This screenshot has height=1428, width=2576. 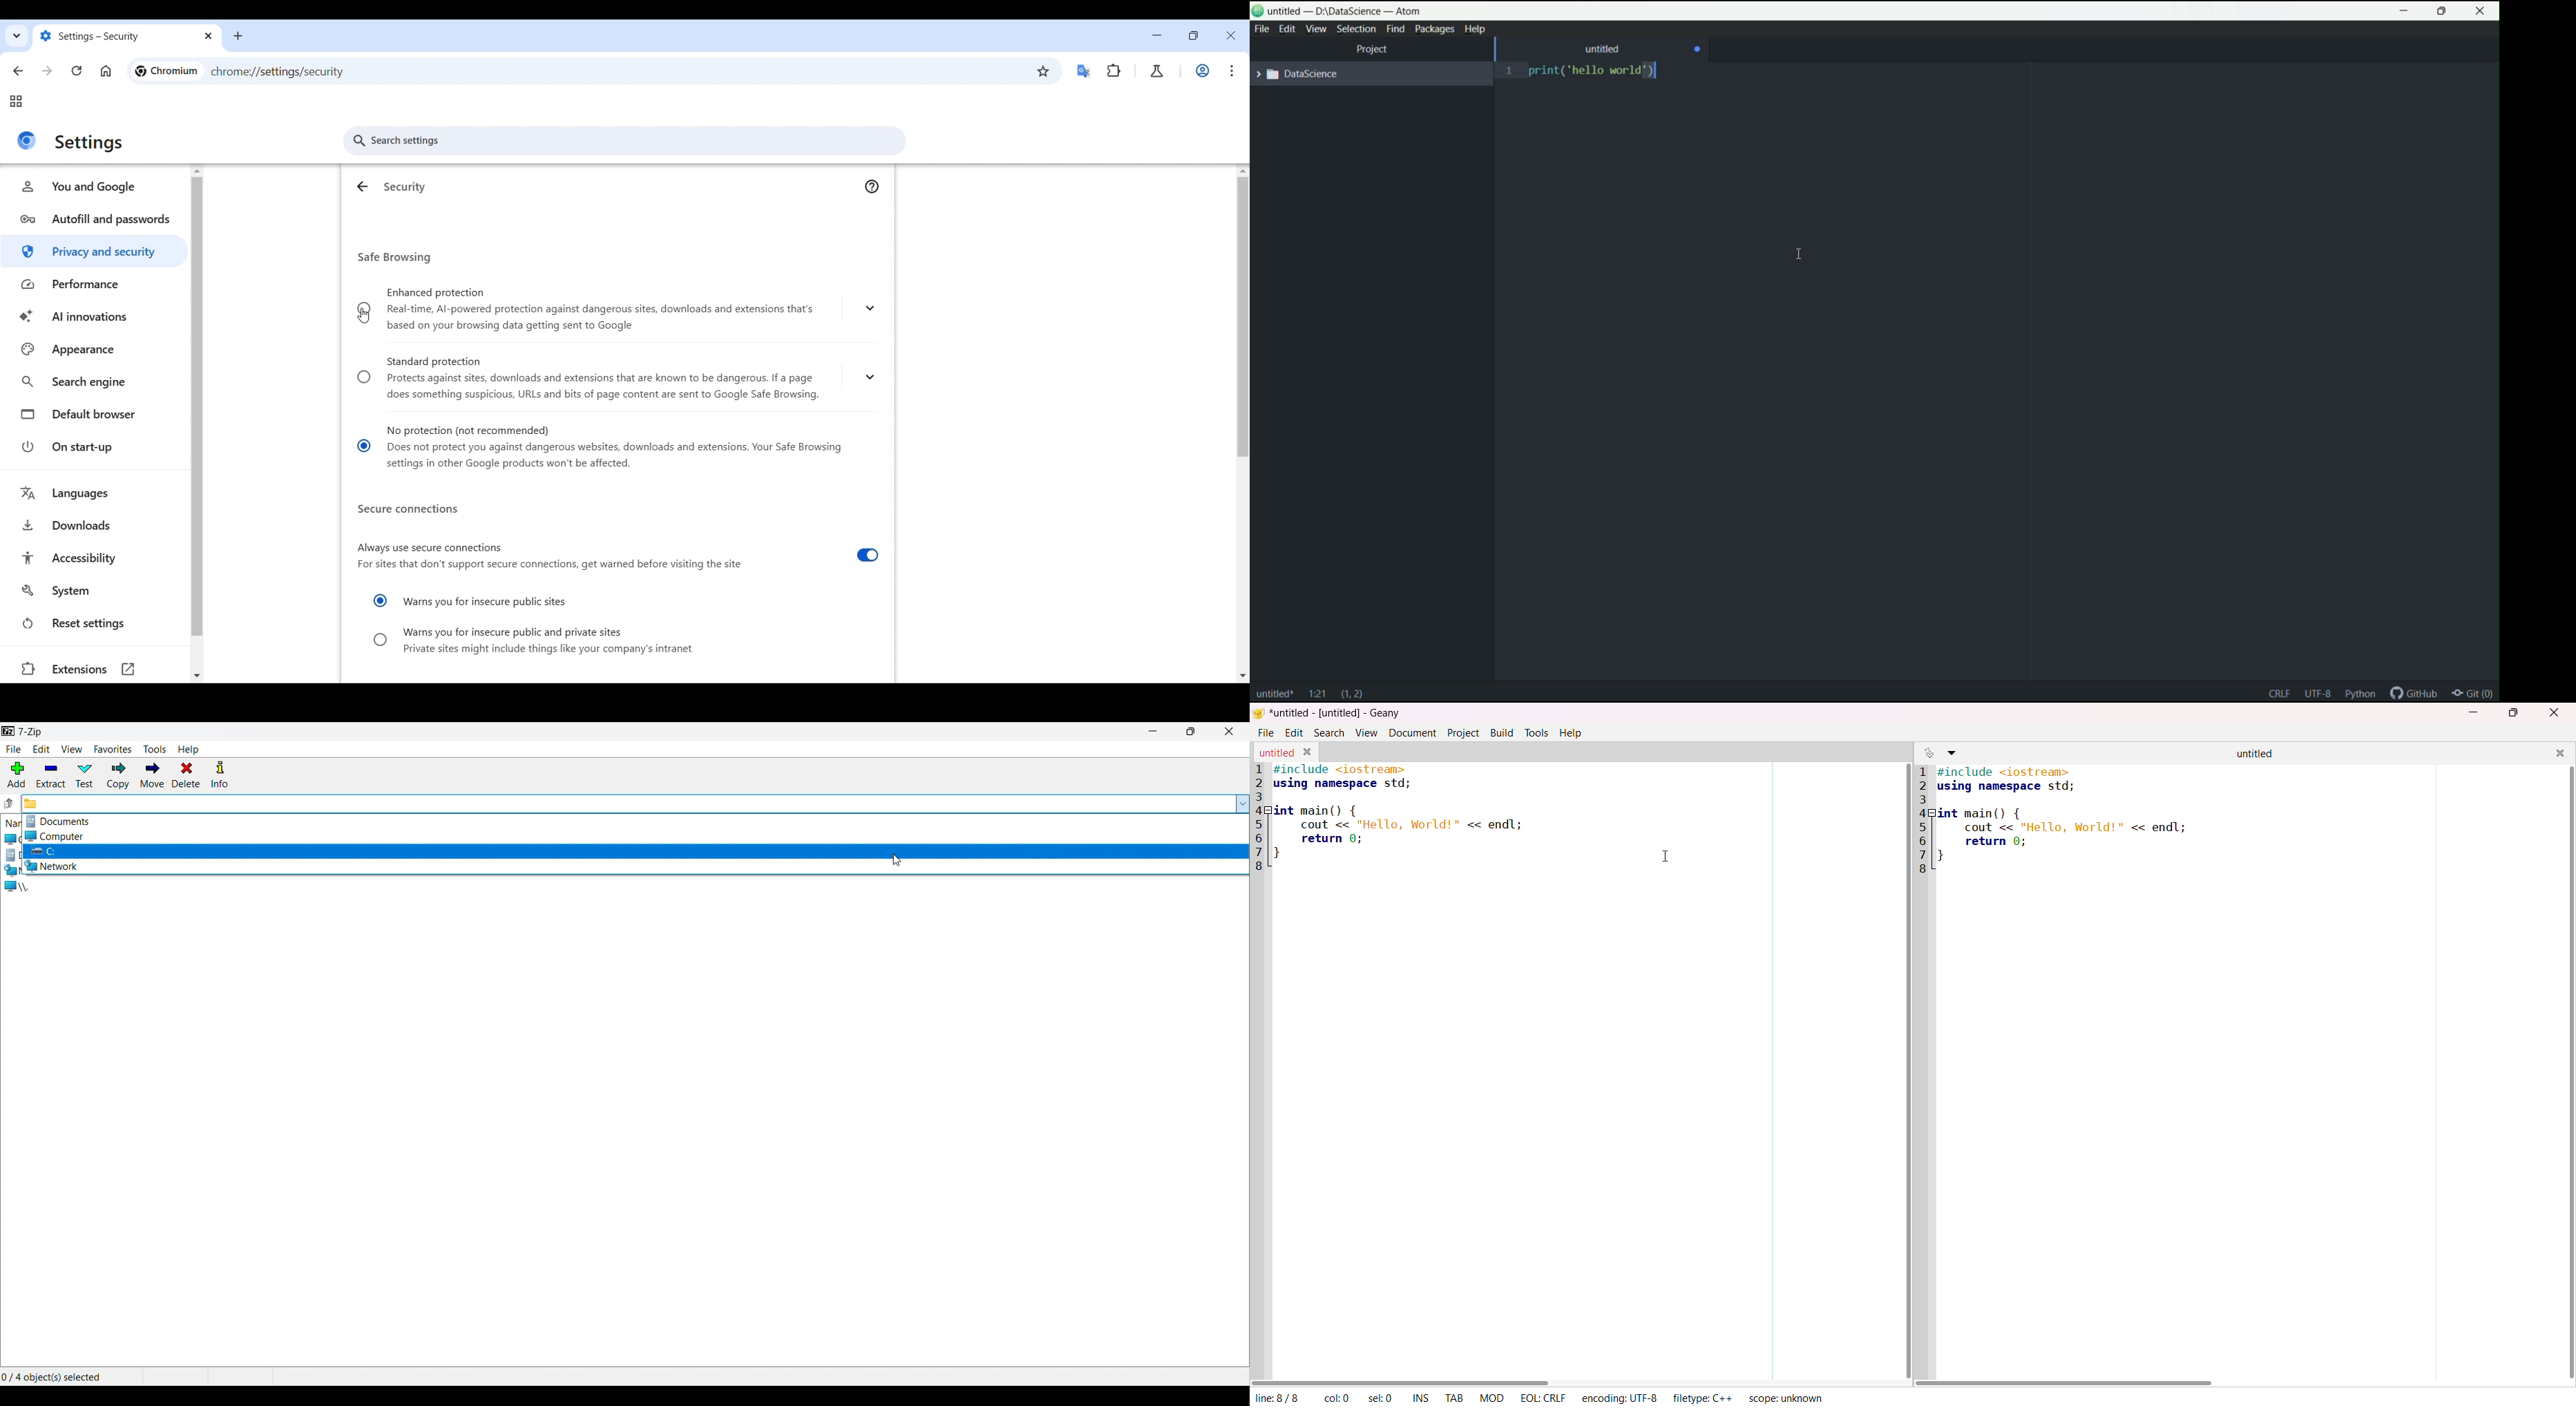 What do you see at coordinates (1157, 35) in the screenshot?
I see `Minimize` at bounding box center [1157, 35].